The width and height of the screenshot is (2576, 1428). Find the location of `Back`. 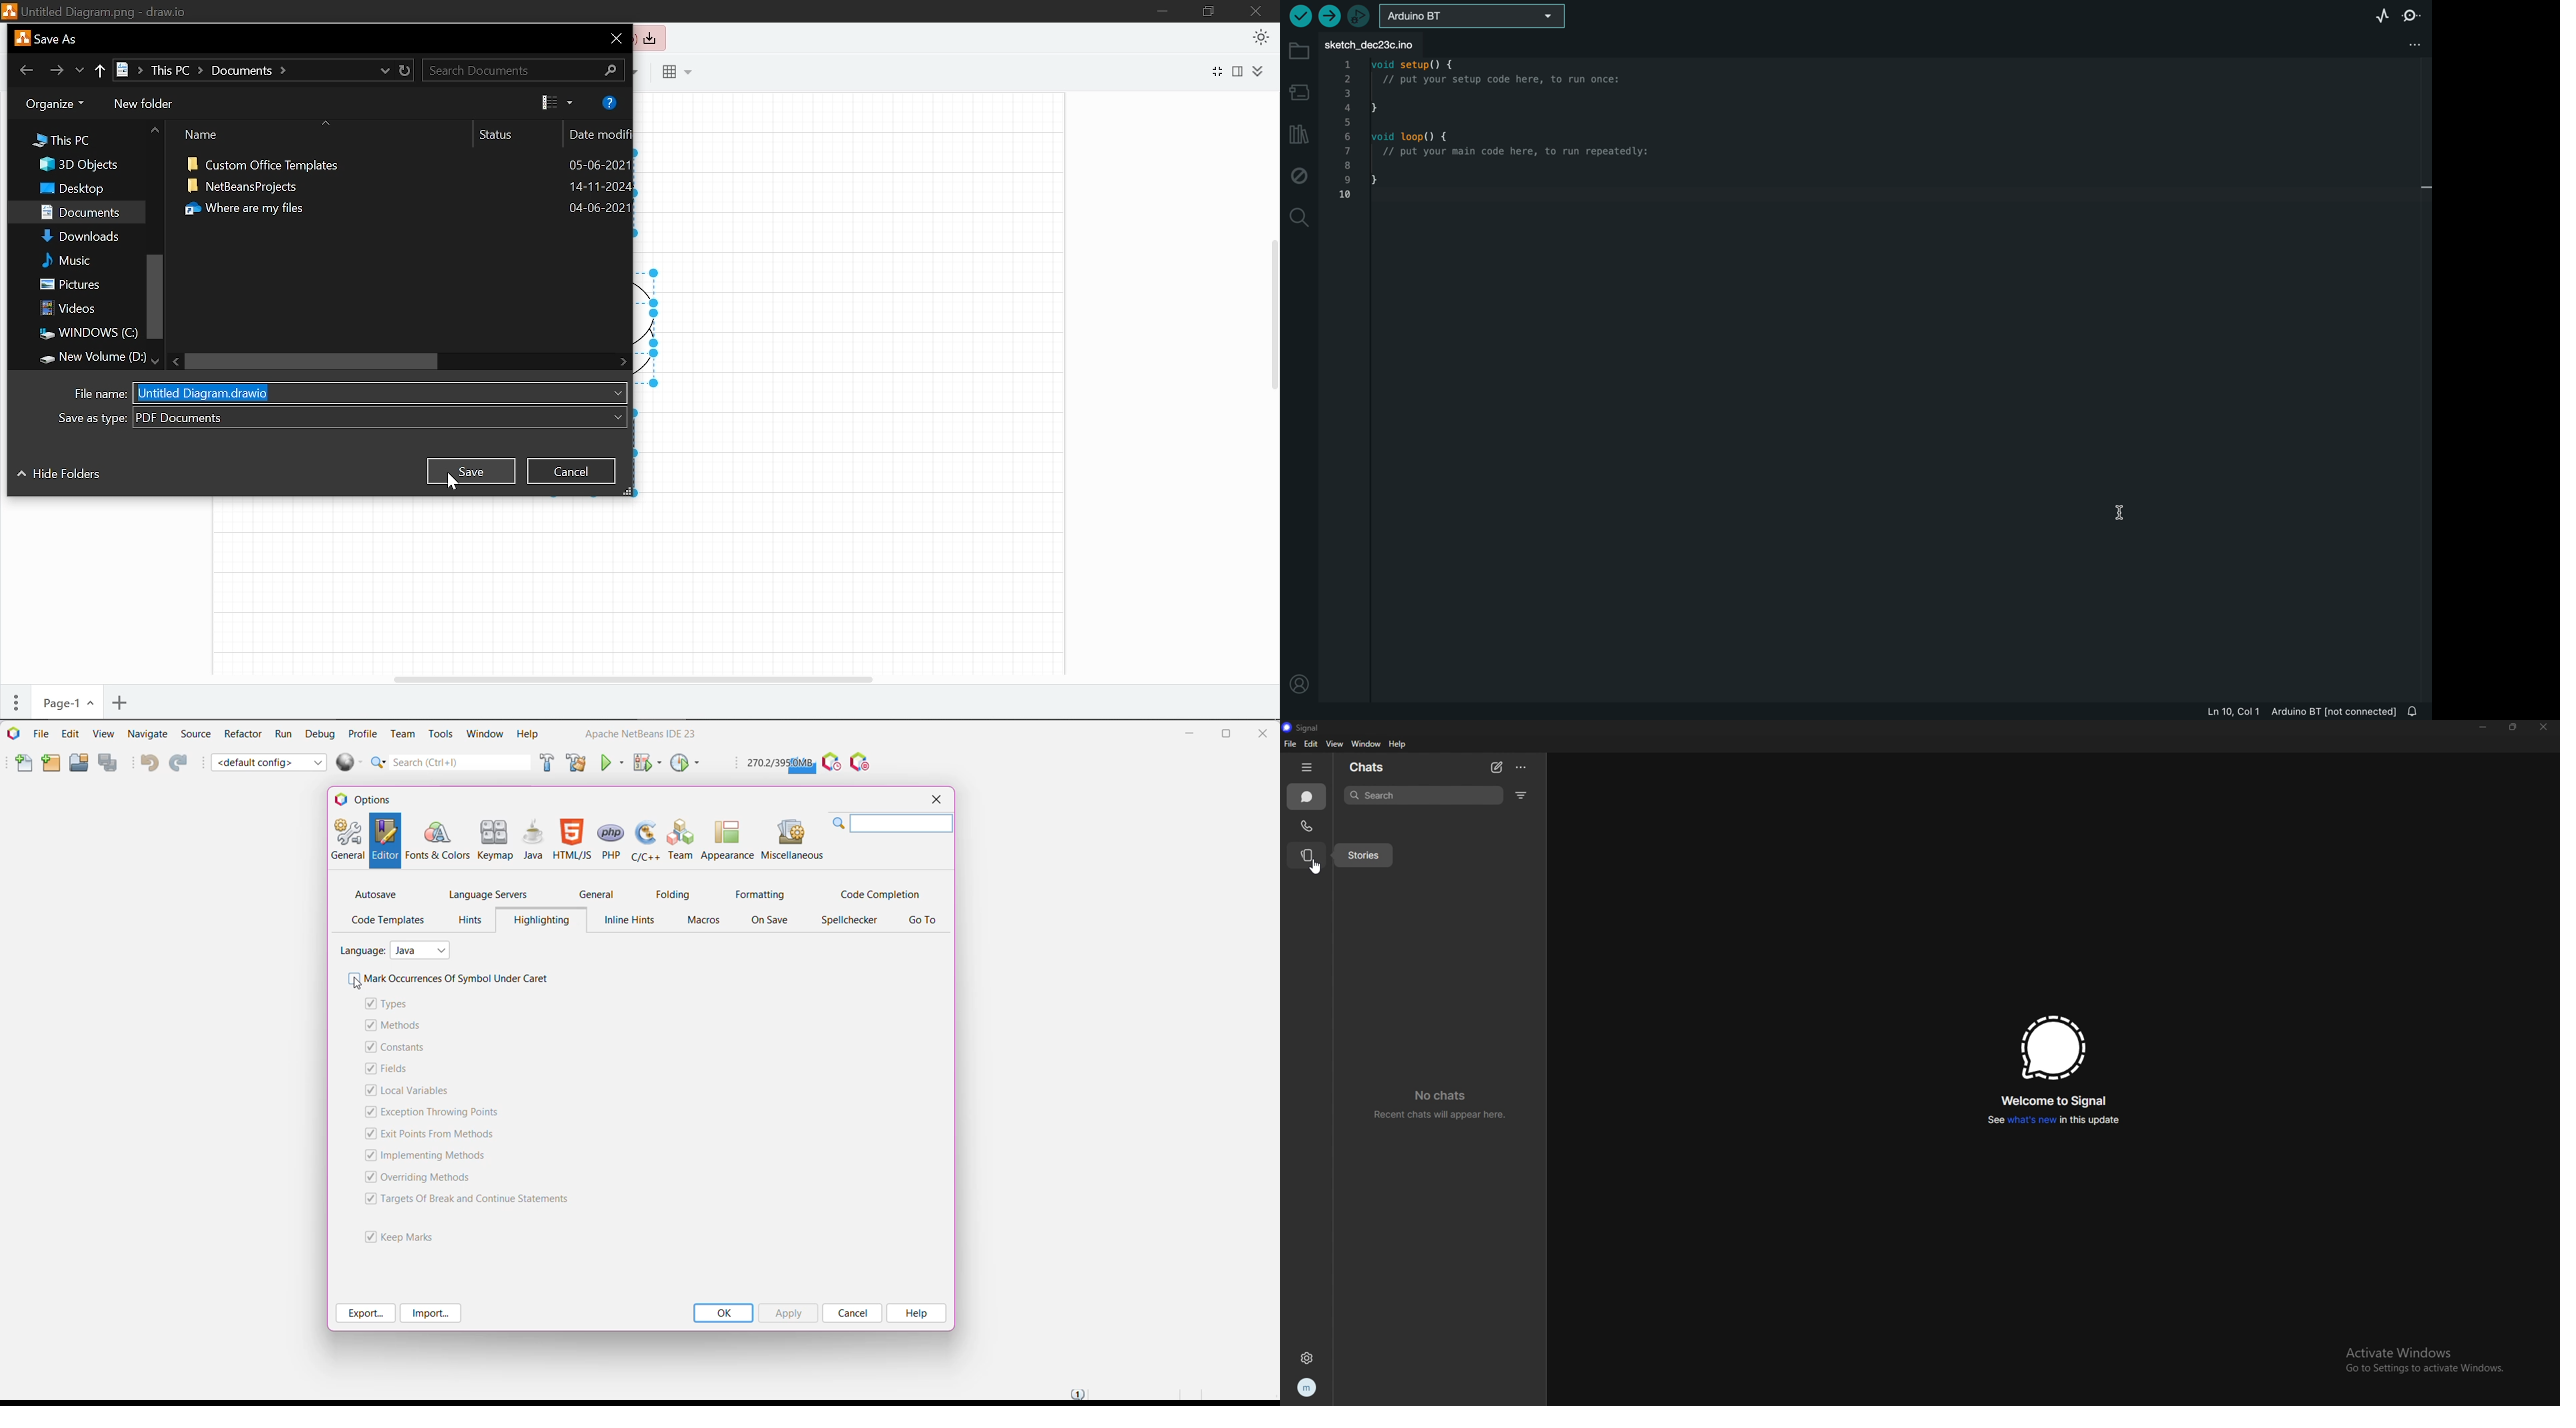

Back is located at coordinates (27, 70).